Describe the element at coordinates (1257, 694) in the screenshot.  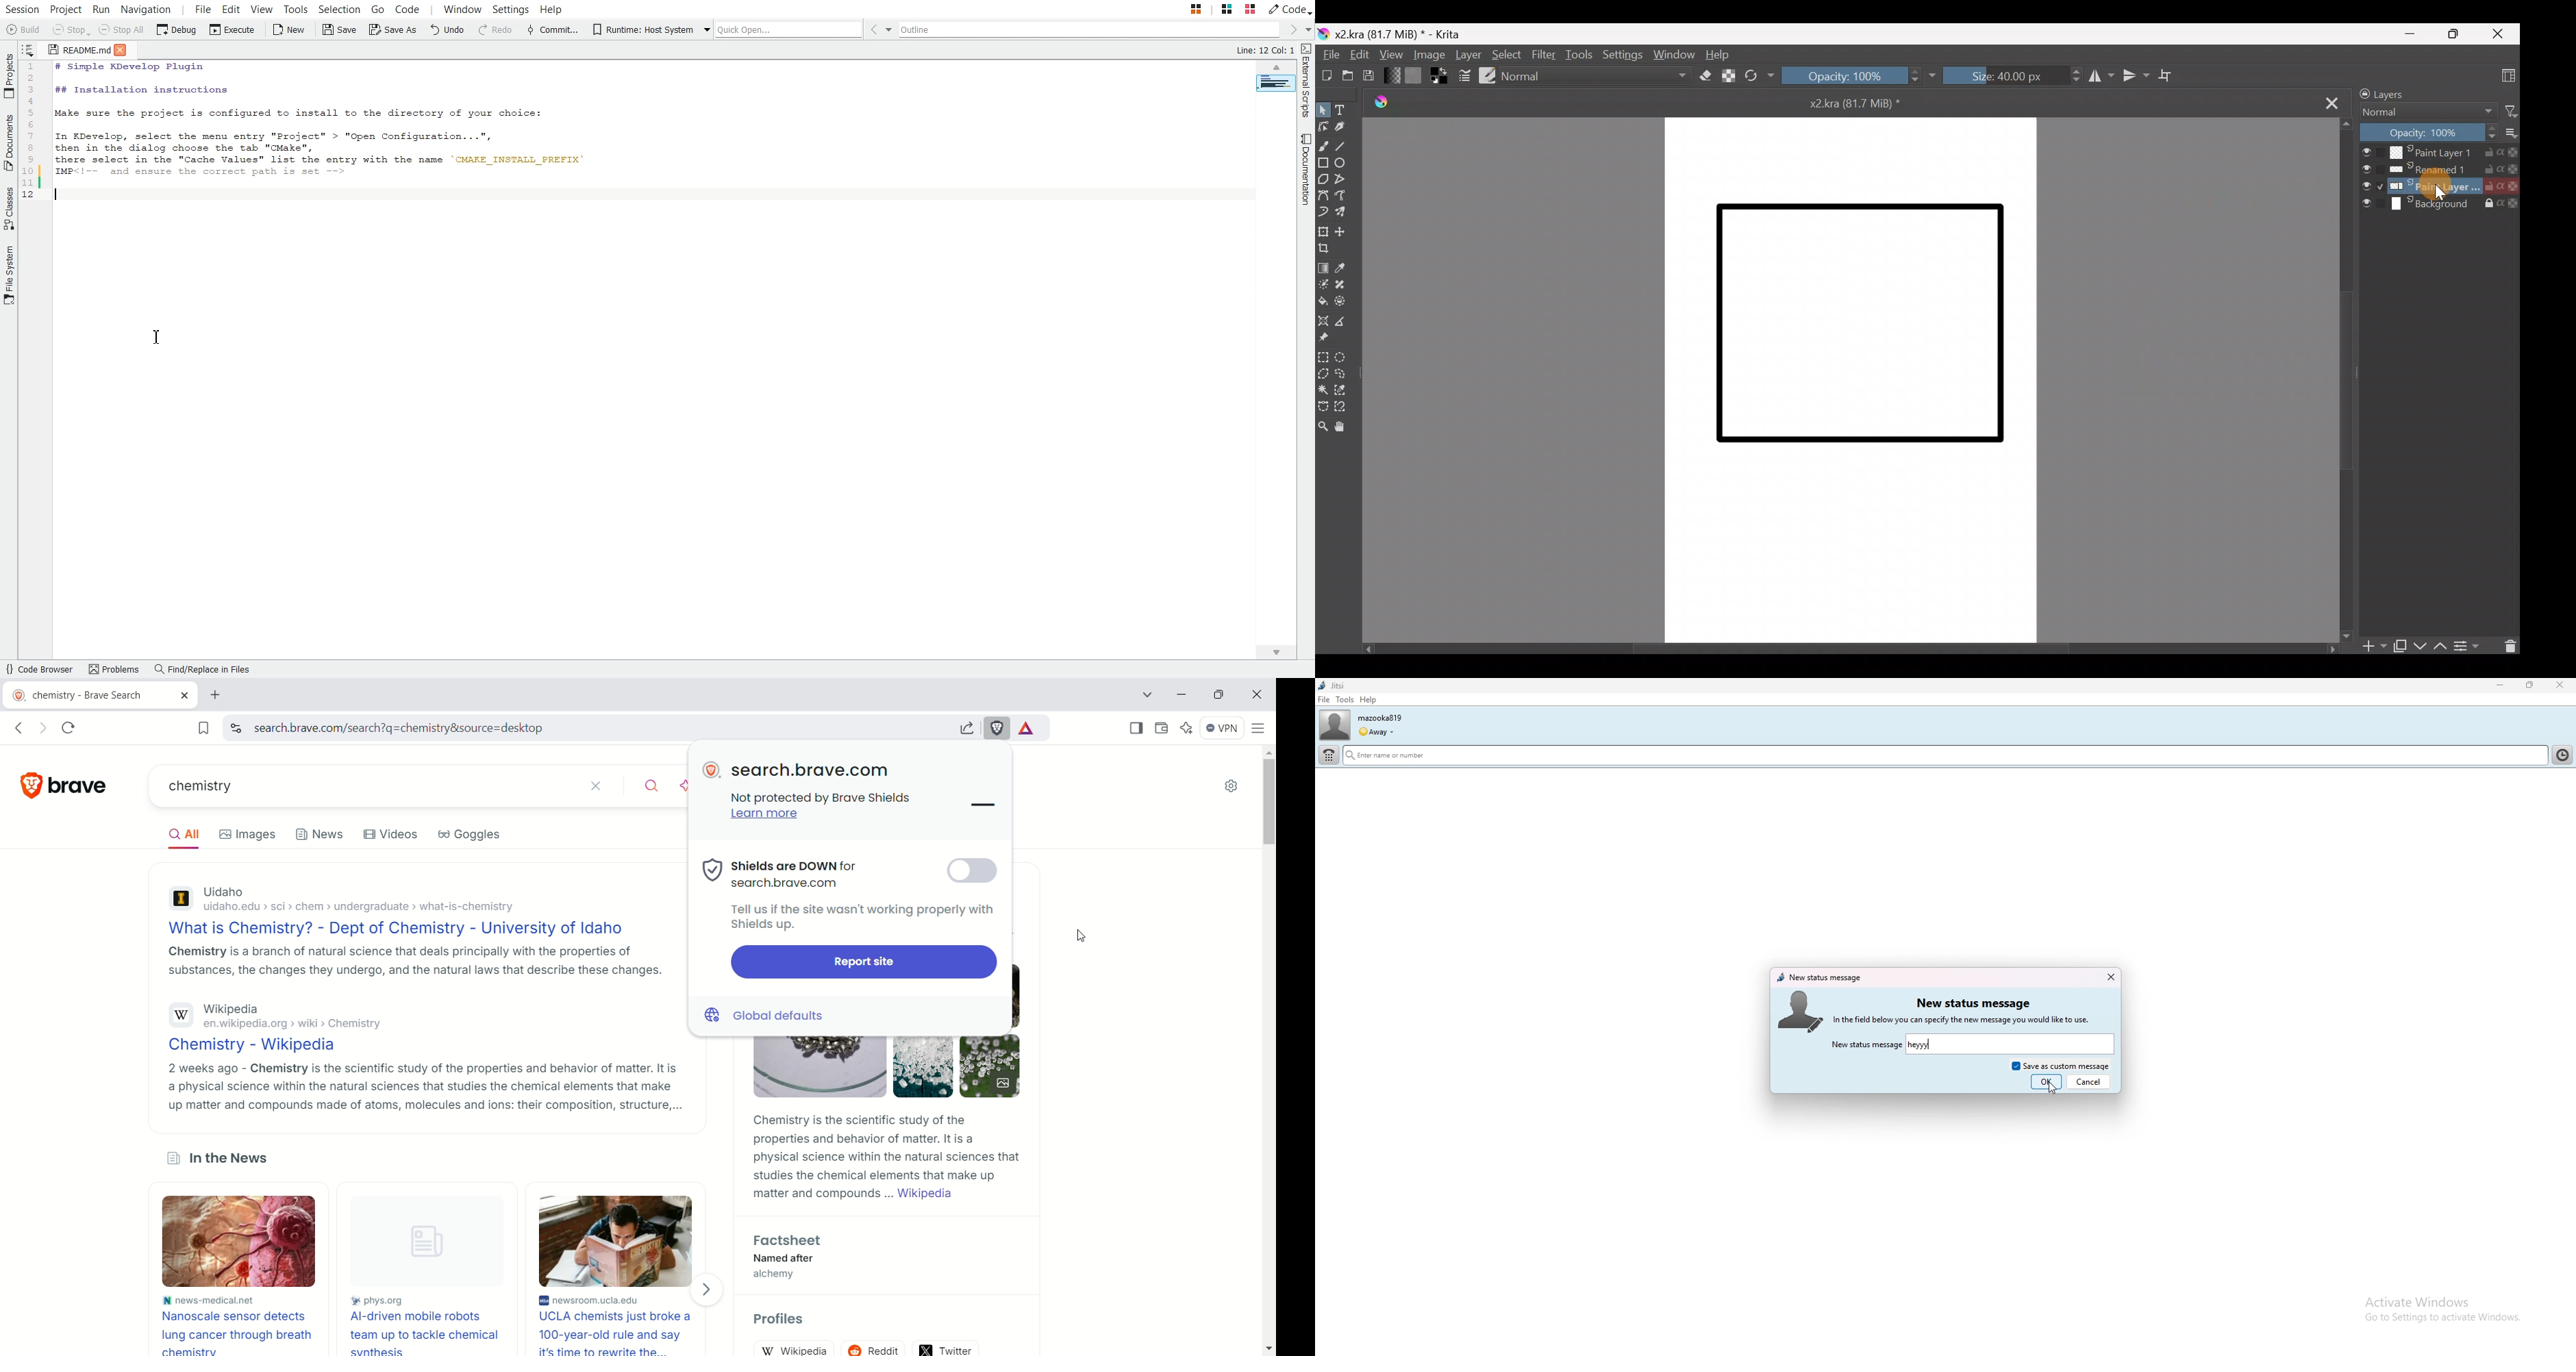
I see `close` at that location.